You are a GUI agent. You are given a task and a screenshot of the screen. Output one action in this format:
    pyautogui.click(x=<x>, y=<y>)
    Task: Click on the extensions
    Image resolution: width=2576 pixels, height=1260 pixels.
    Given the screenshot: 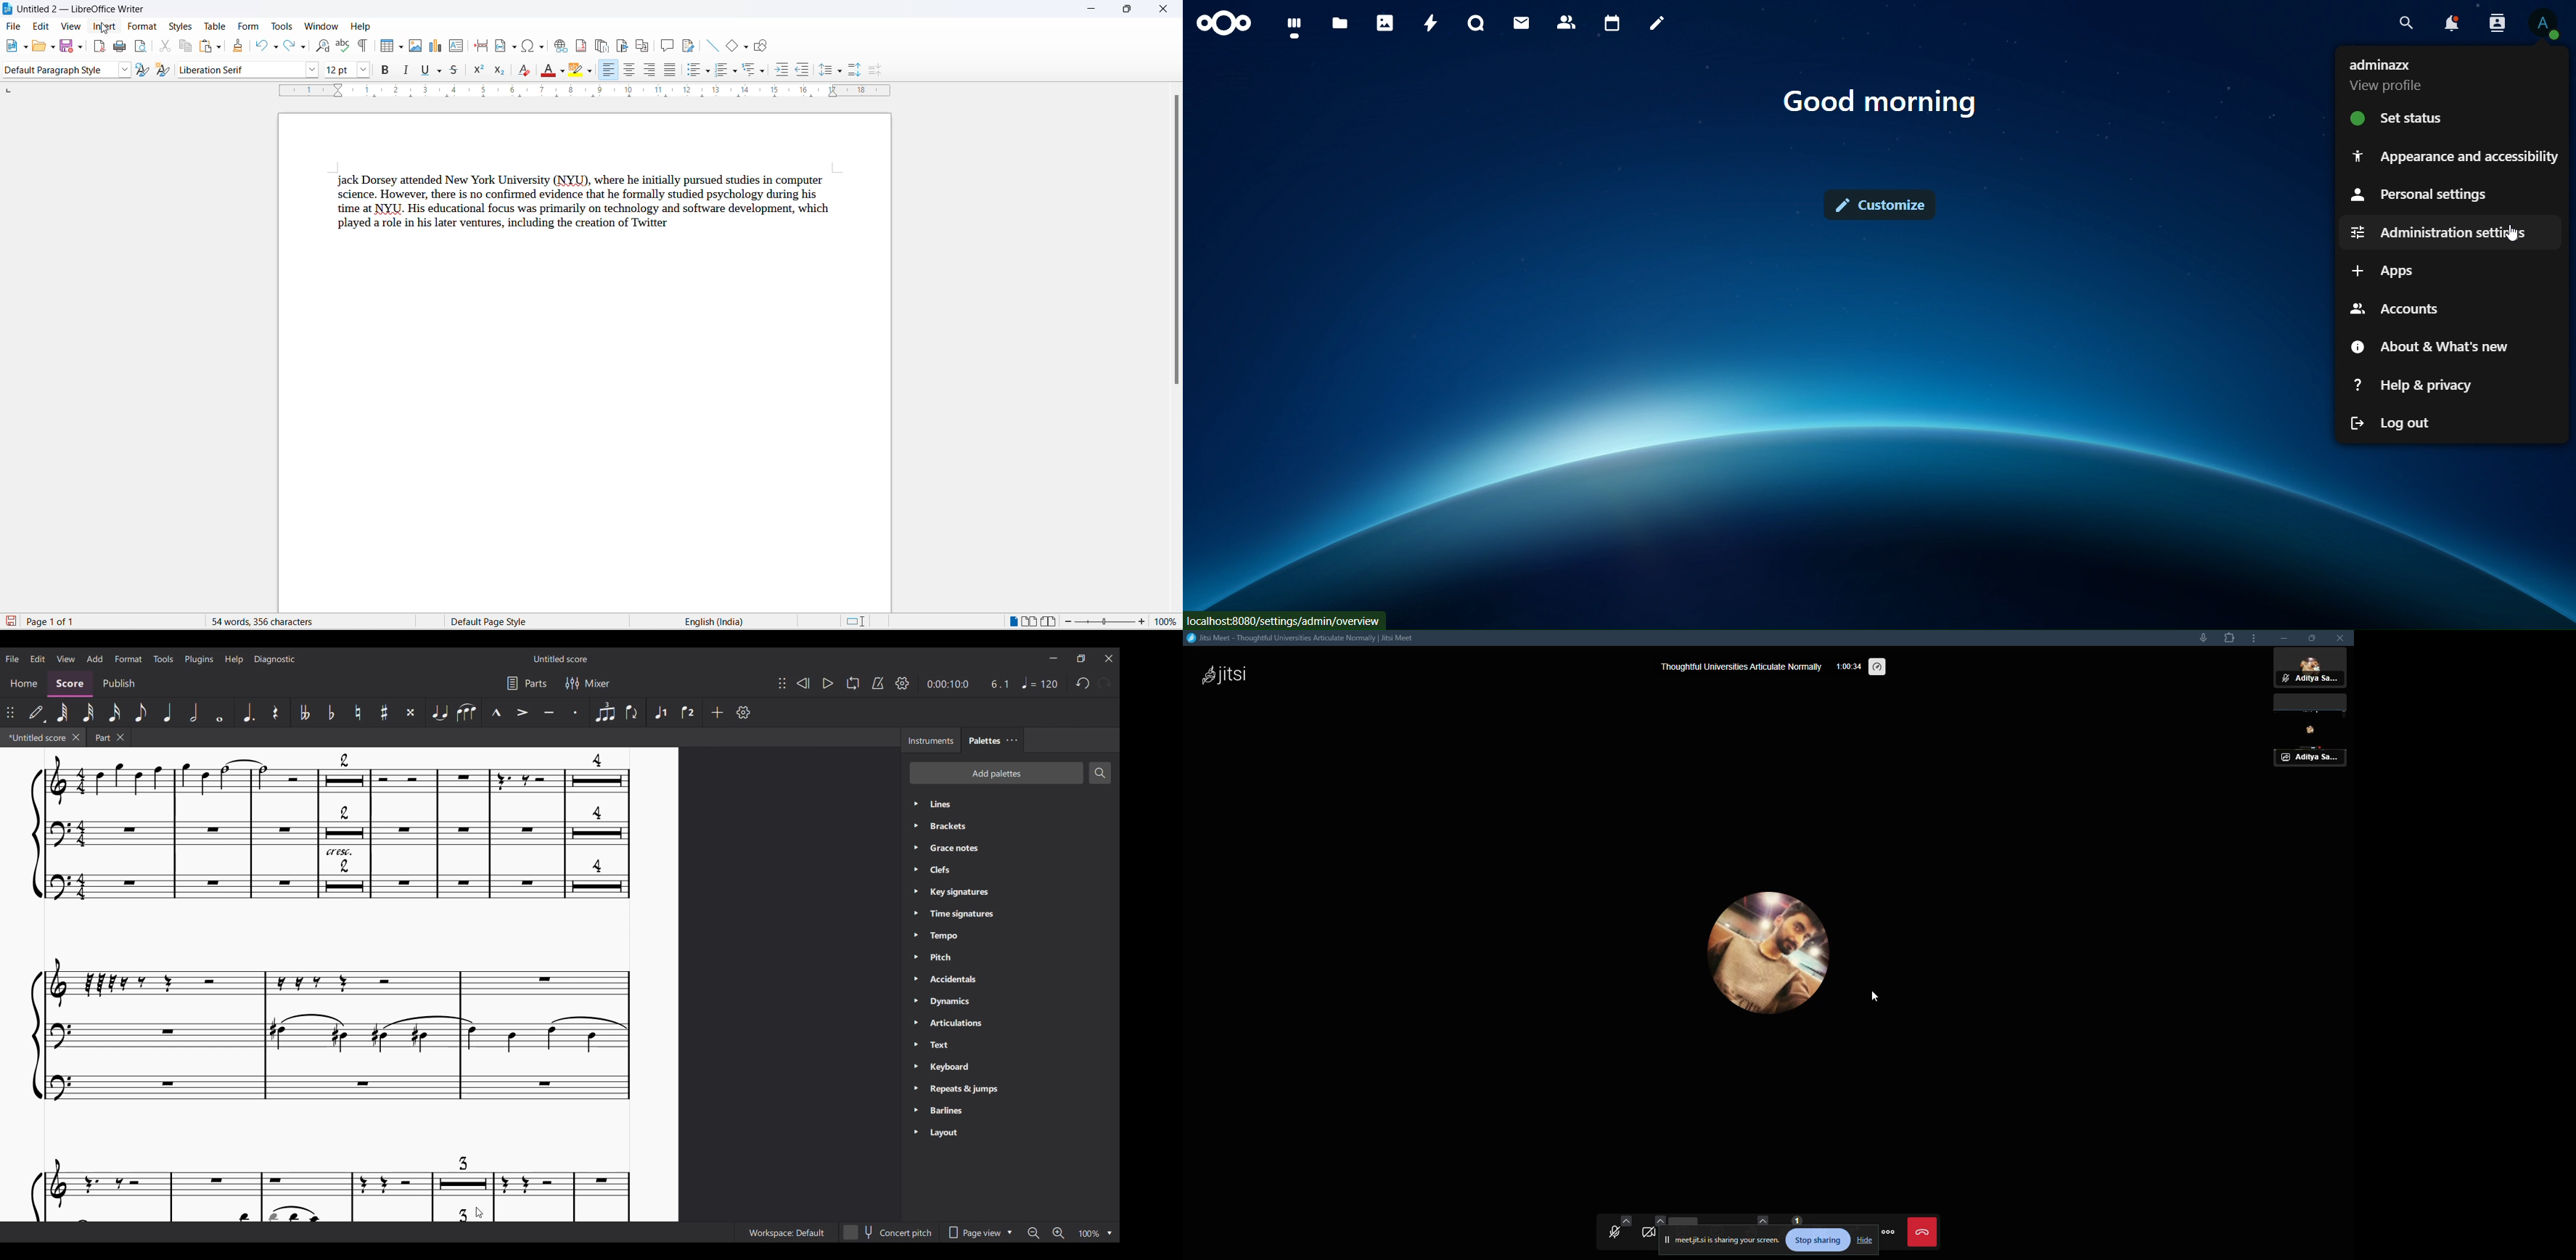 What is the action you would take?
    pyautogui.click(x=2231, y=640)
    